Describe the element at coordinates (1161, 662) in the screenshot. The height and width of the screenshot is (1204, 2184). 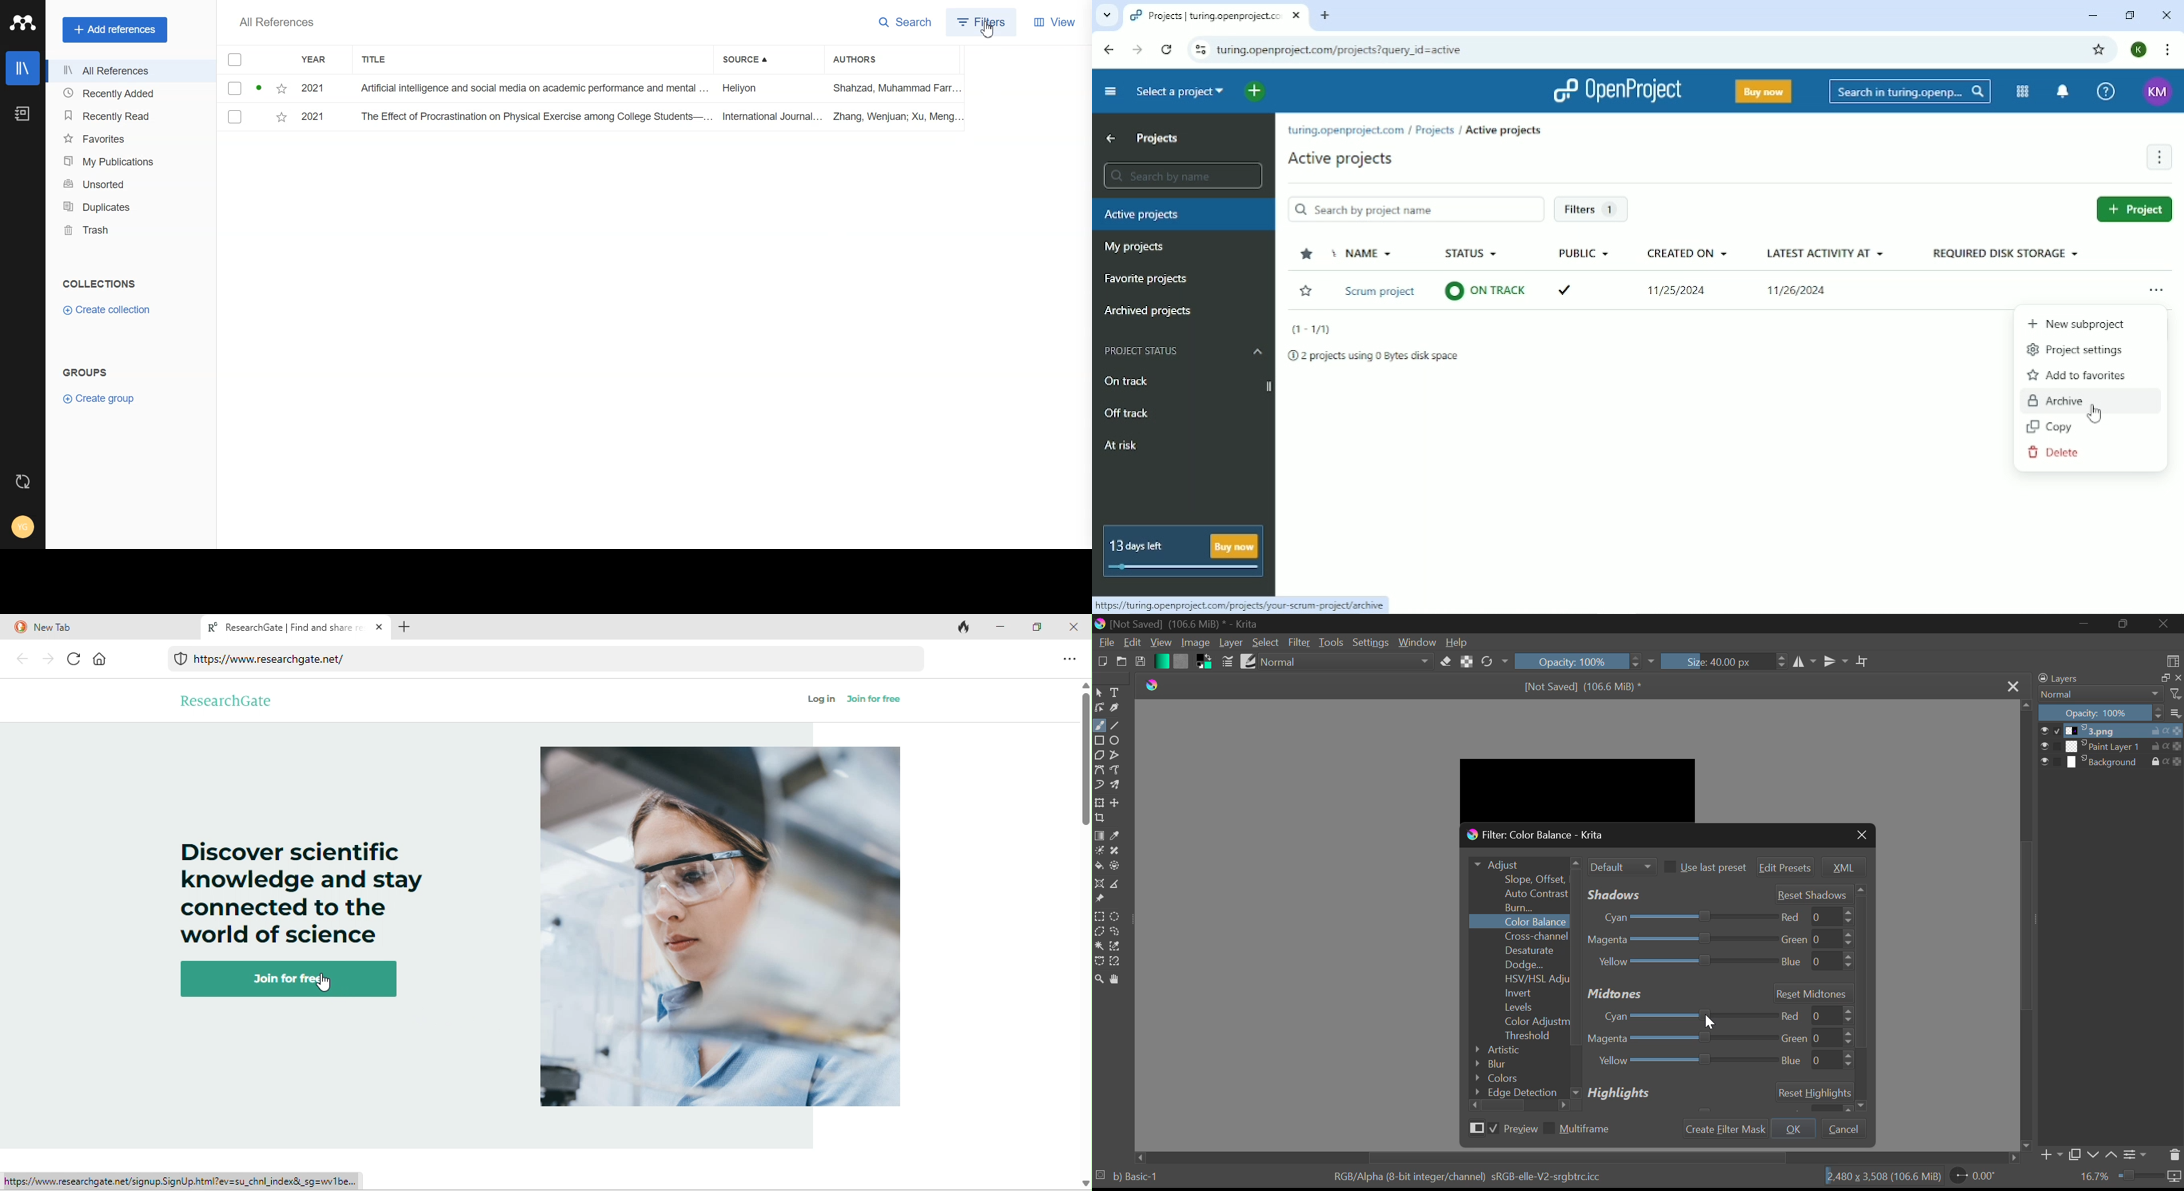
I see `Gradient` at that location.